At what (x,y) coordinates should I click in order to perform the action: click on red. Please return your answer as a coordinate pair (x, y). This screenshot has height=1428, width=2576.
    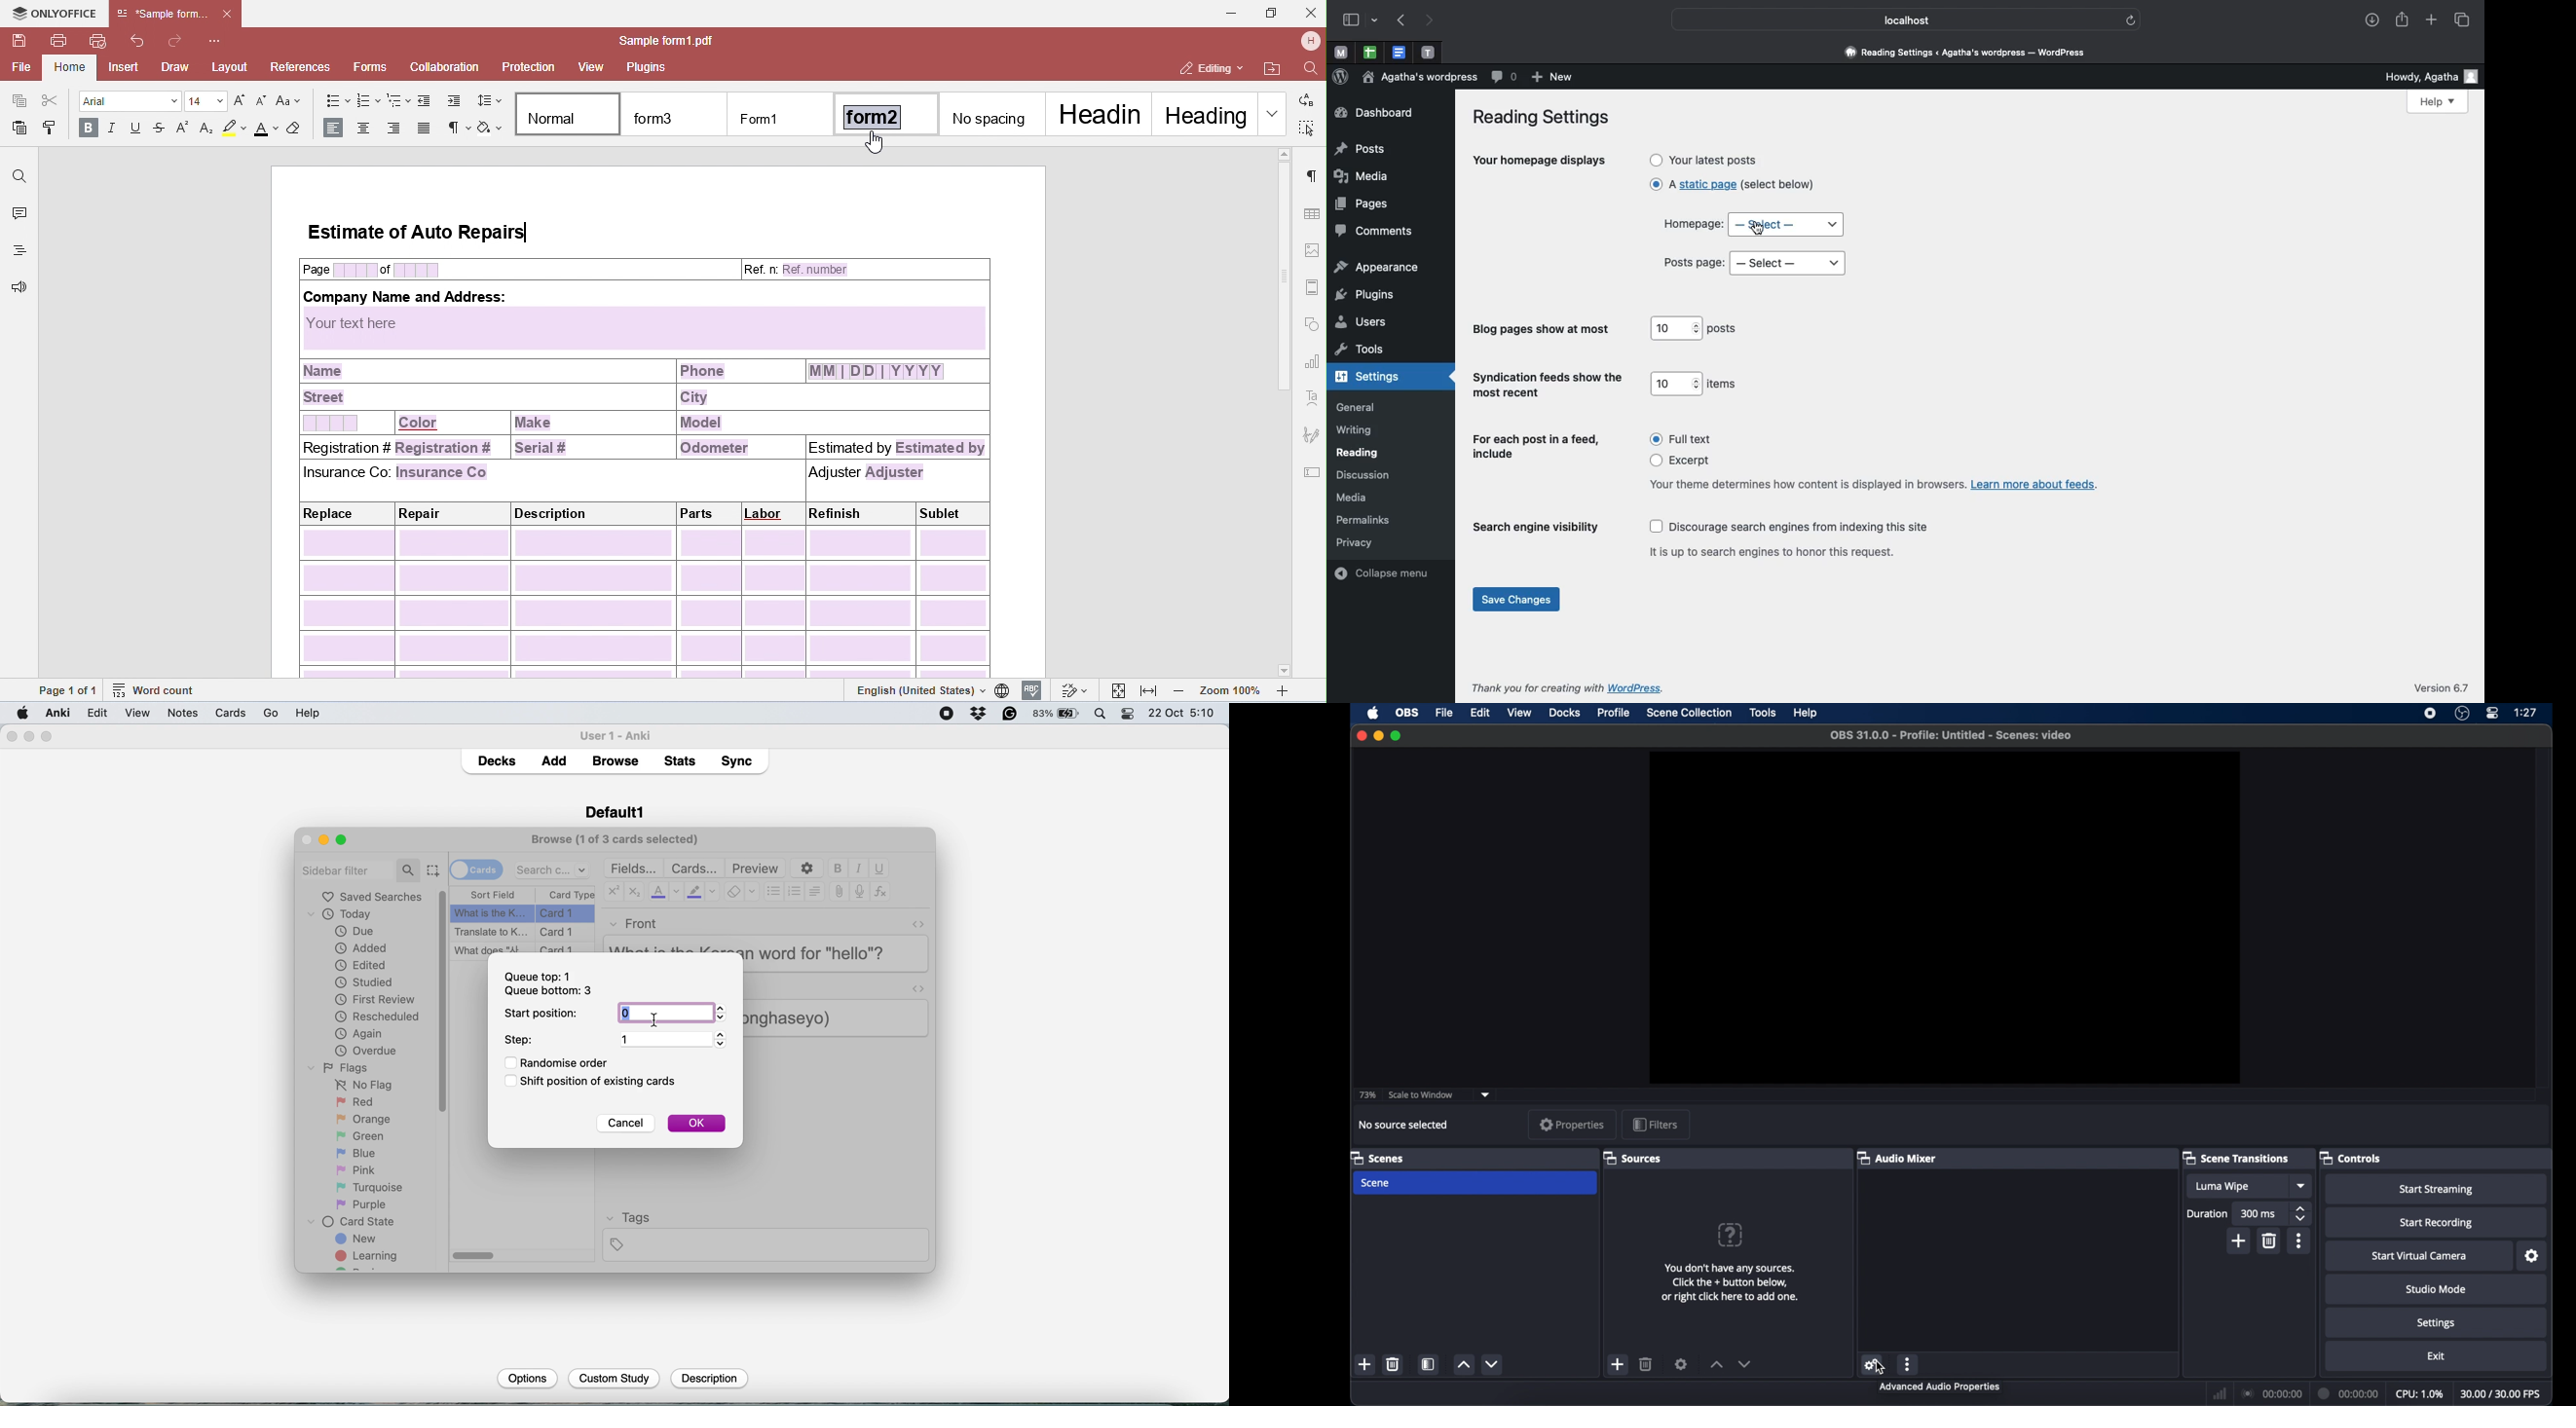
    Looking at the image, I should click on (357, 1103).